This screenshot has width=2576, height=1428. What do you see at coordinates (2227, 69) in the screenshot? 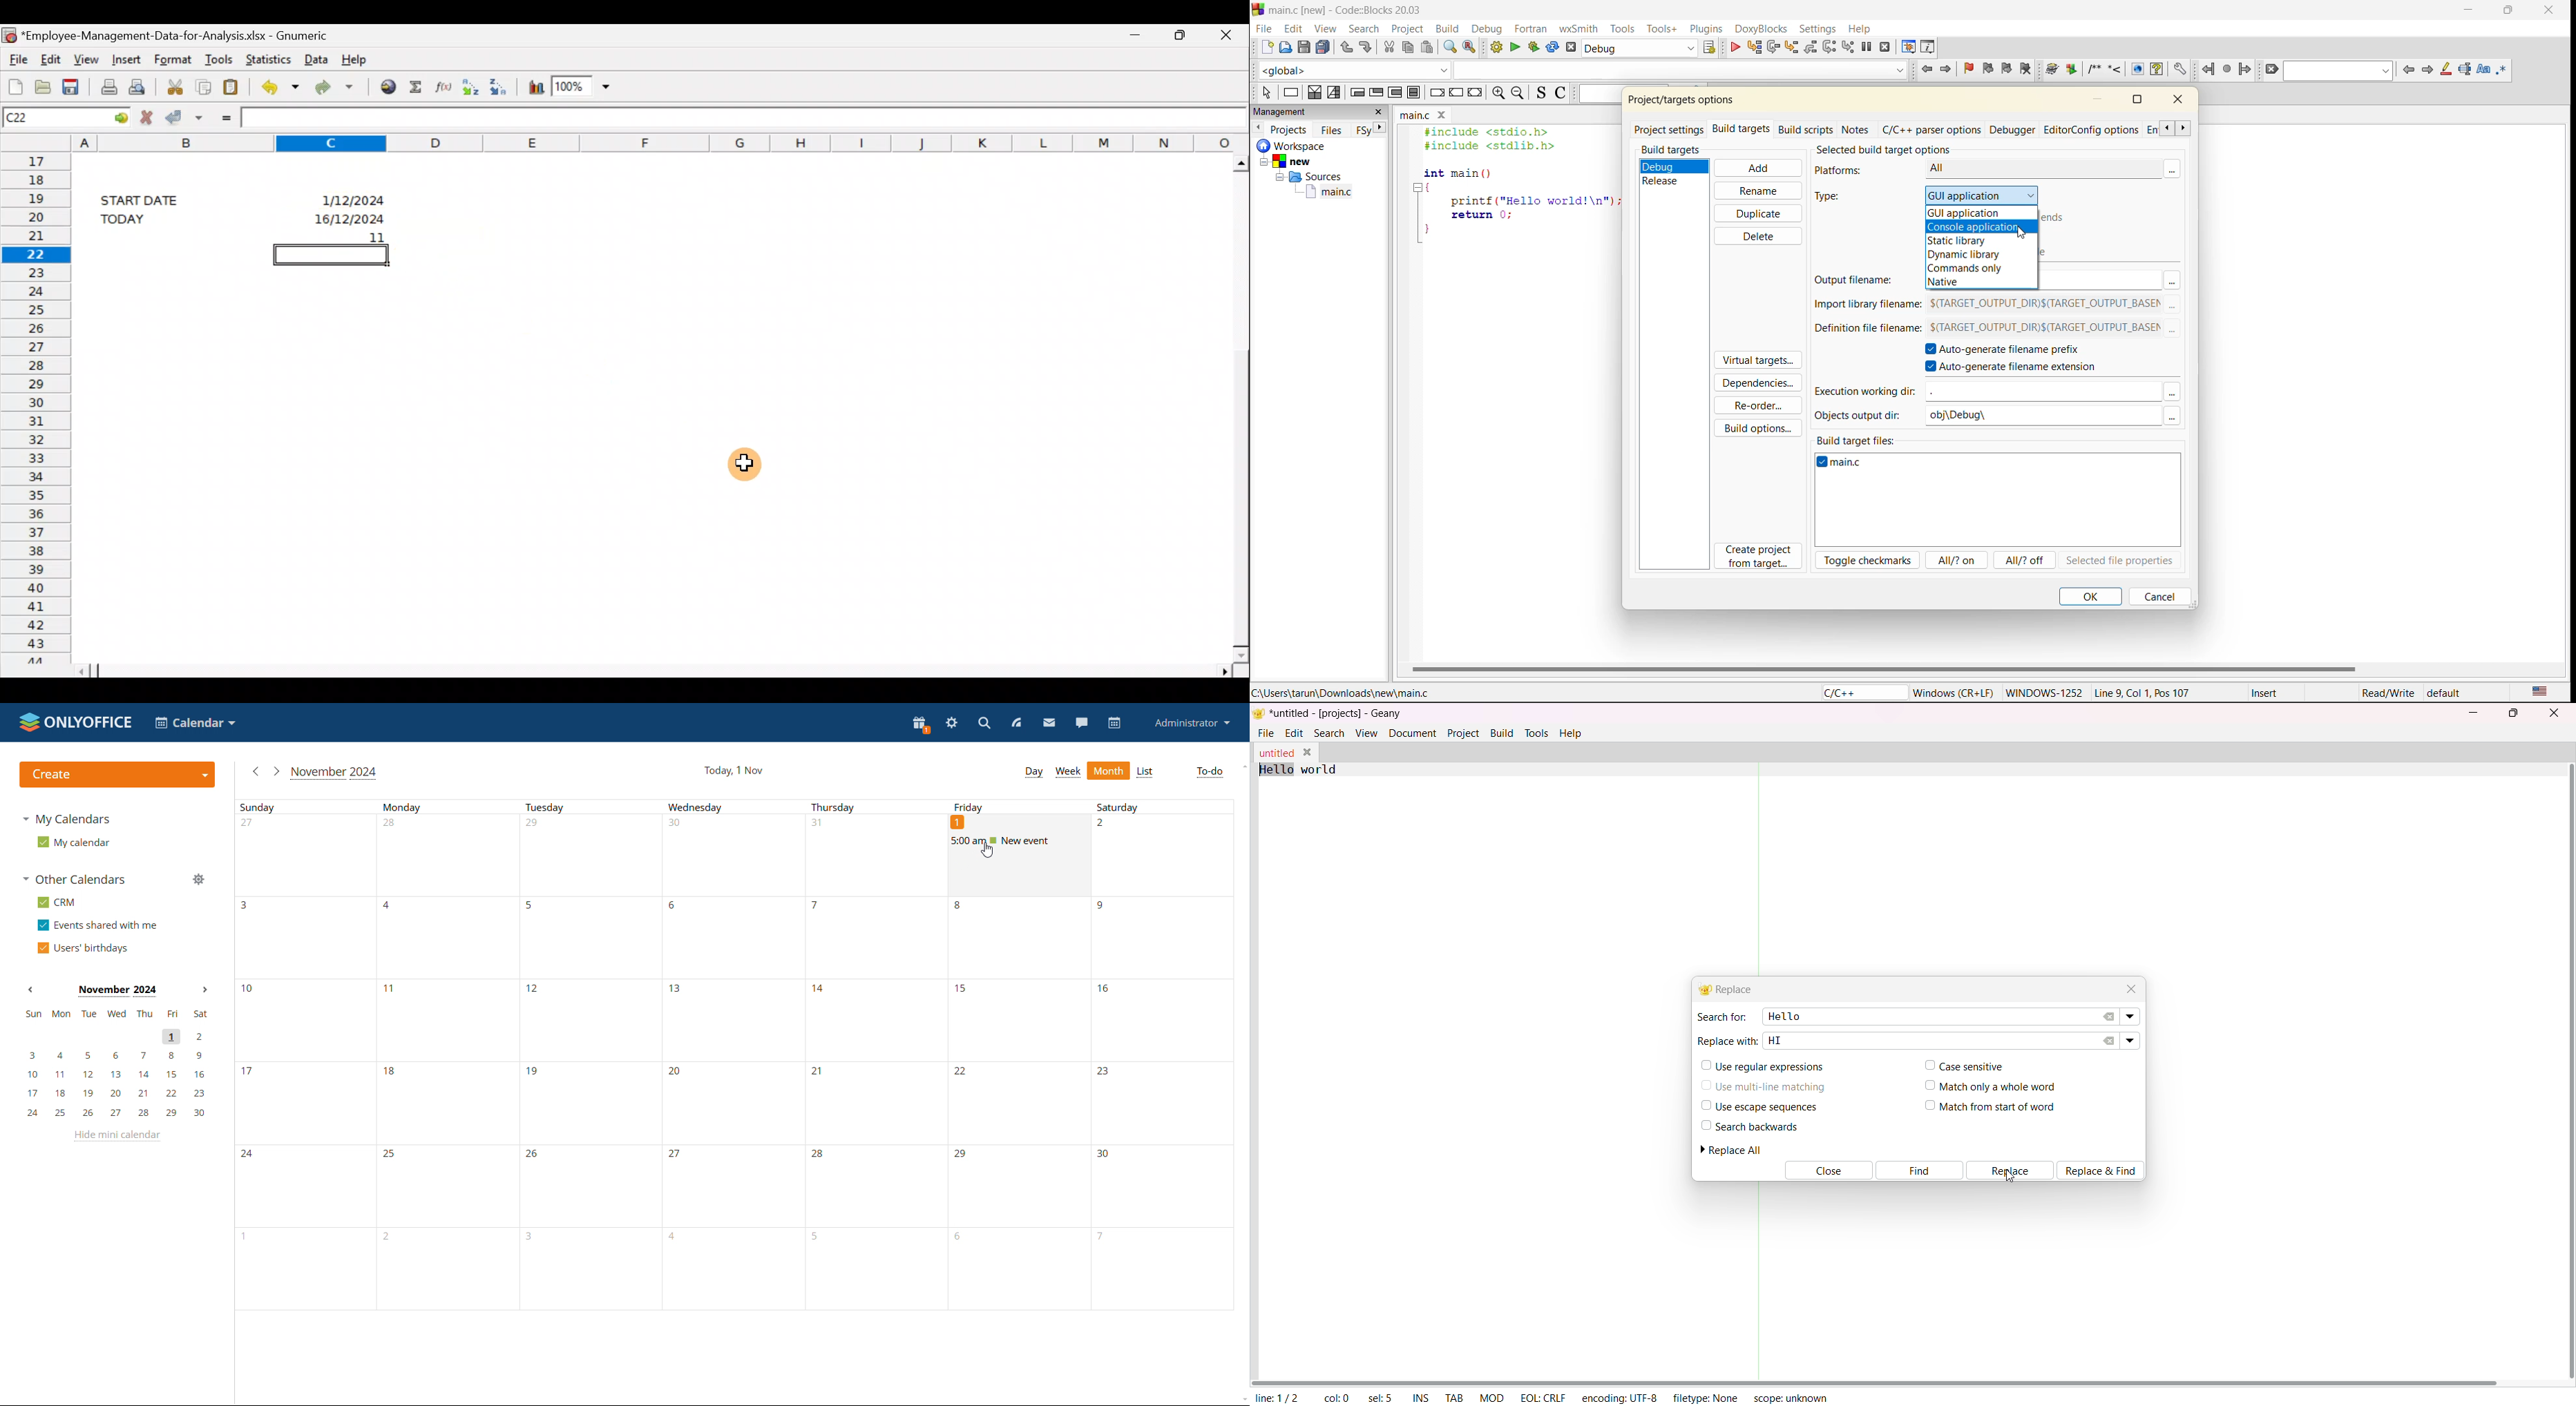
I see `last jump` at bounding box center [2227, 69].